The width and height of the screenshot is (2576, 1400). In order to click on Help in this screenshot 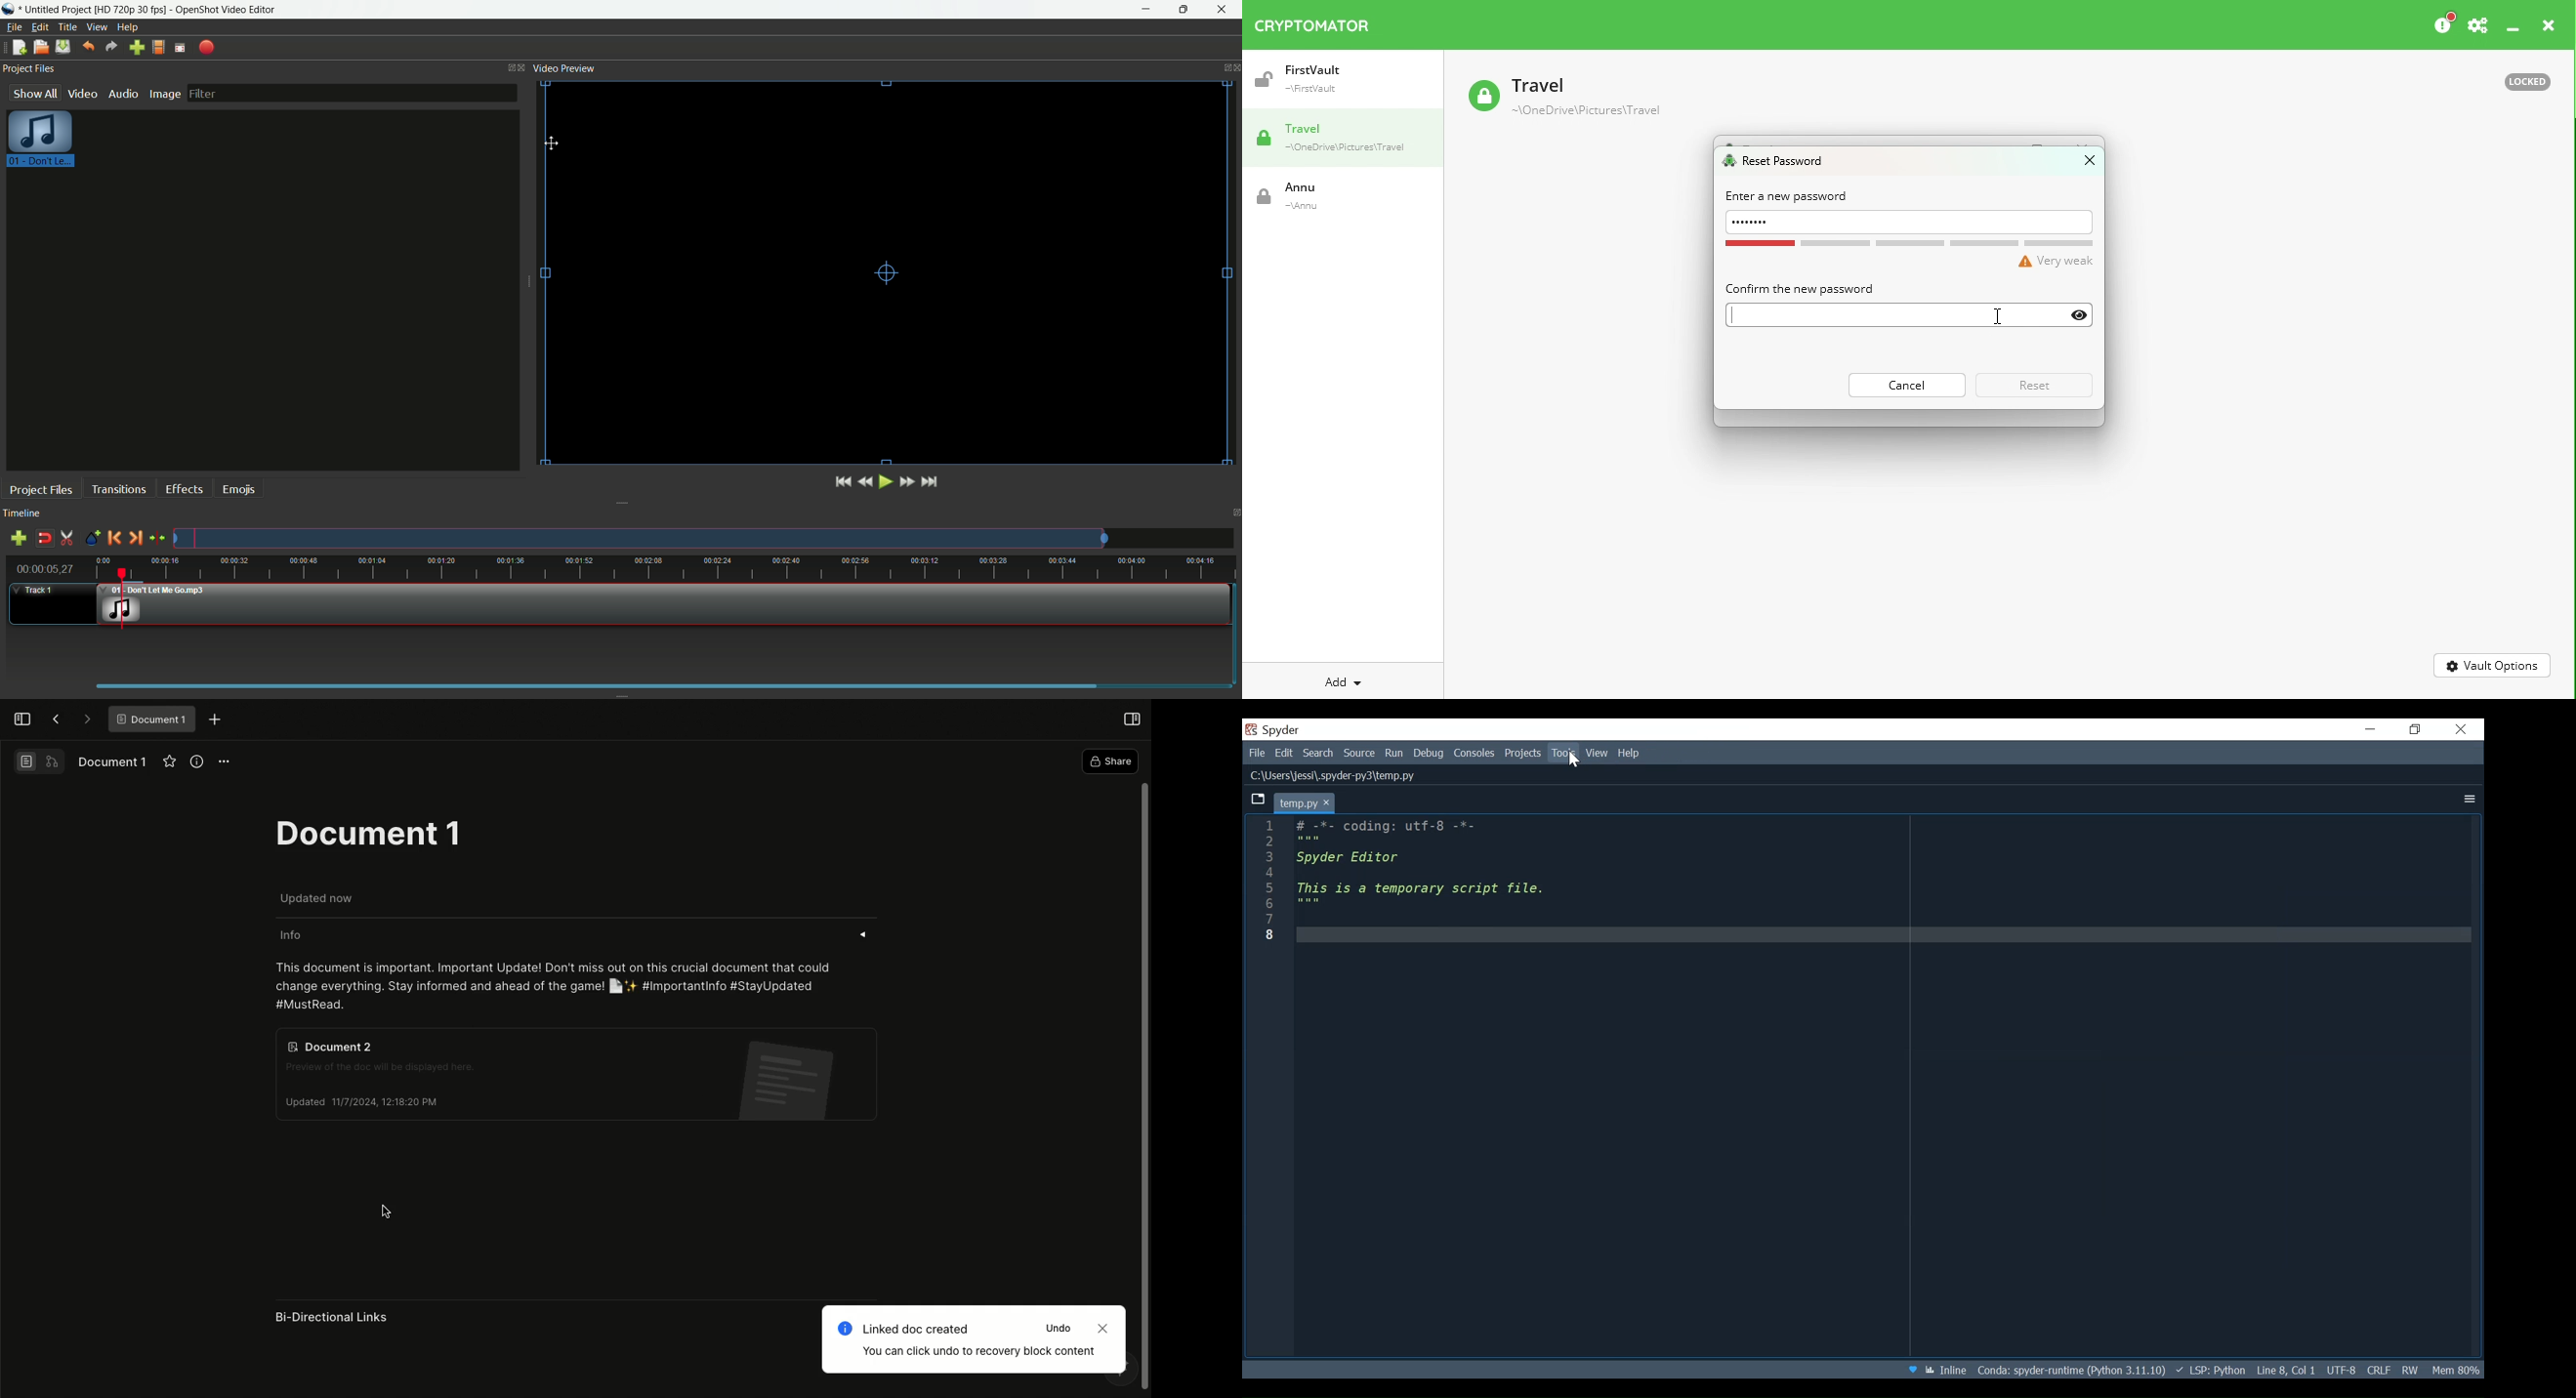, I will do `click(1635, 753)`.